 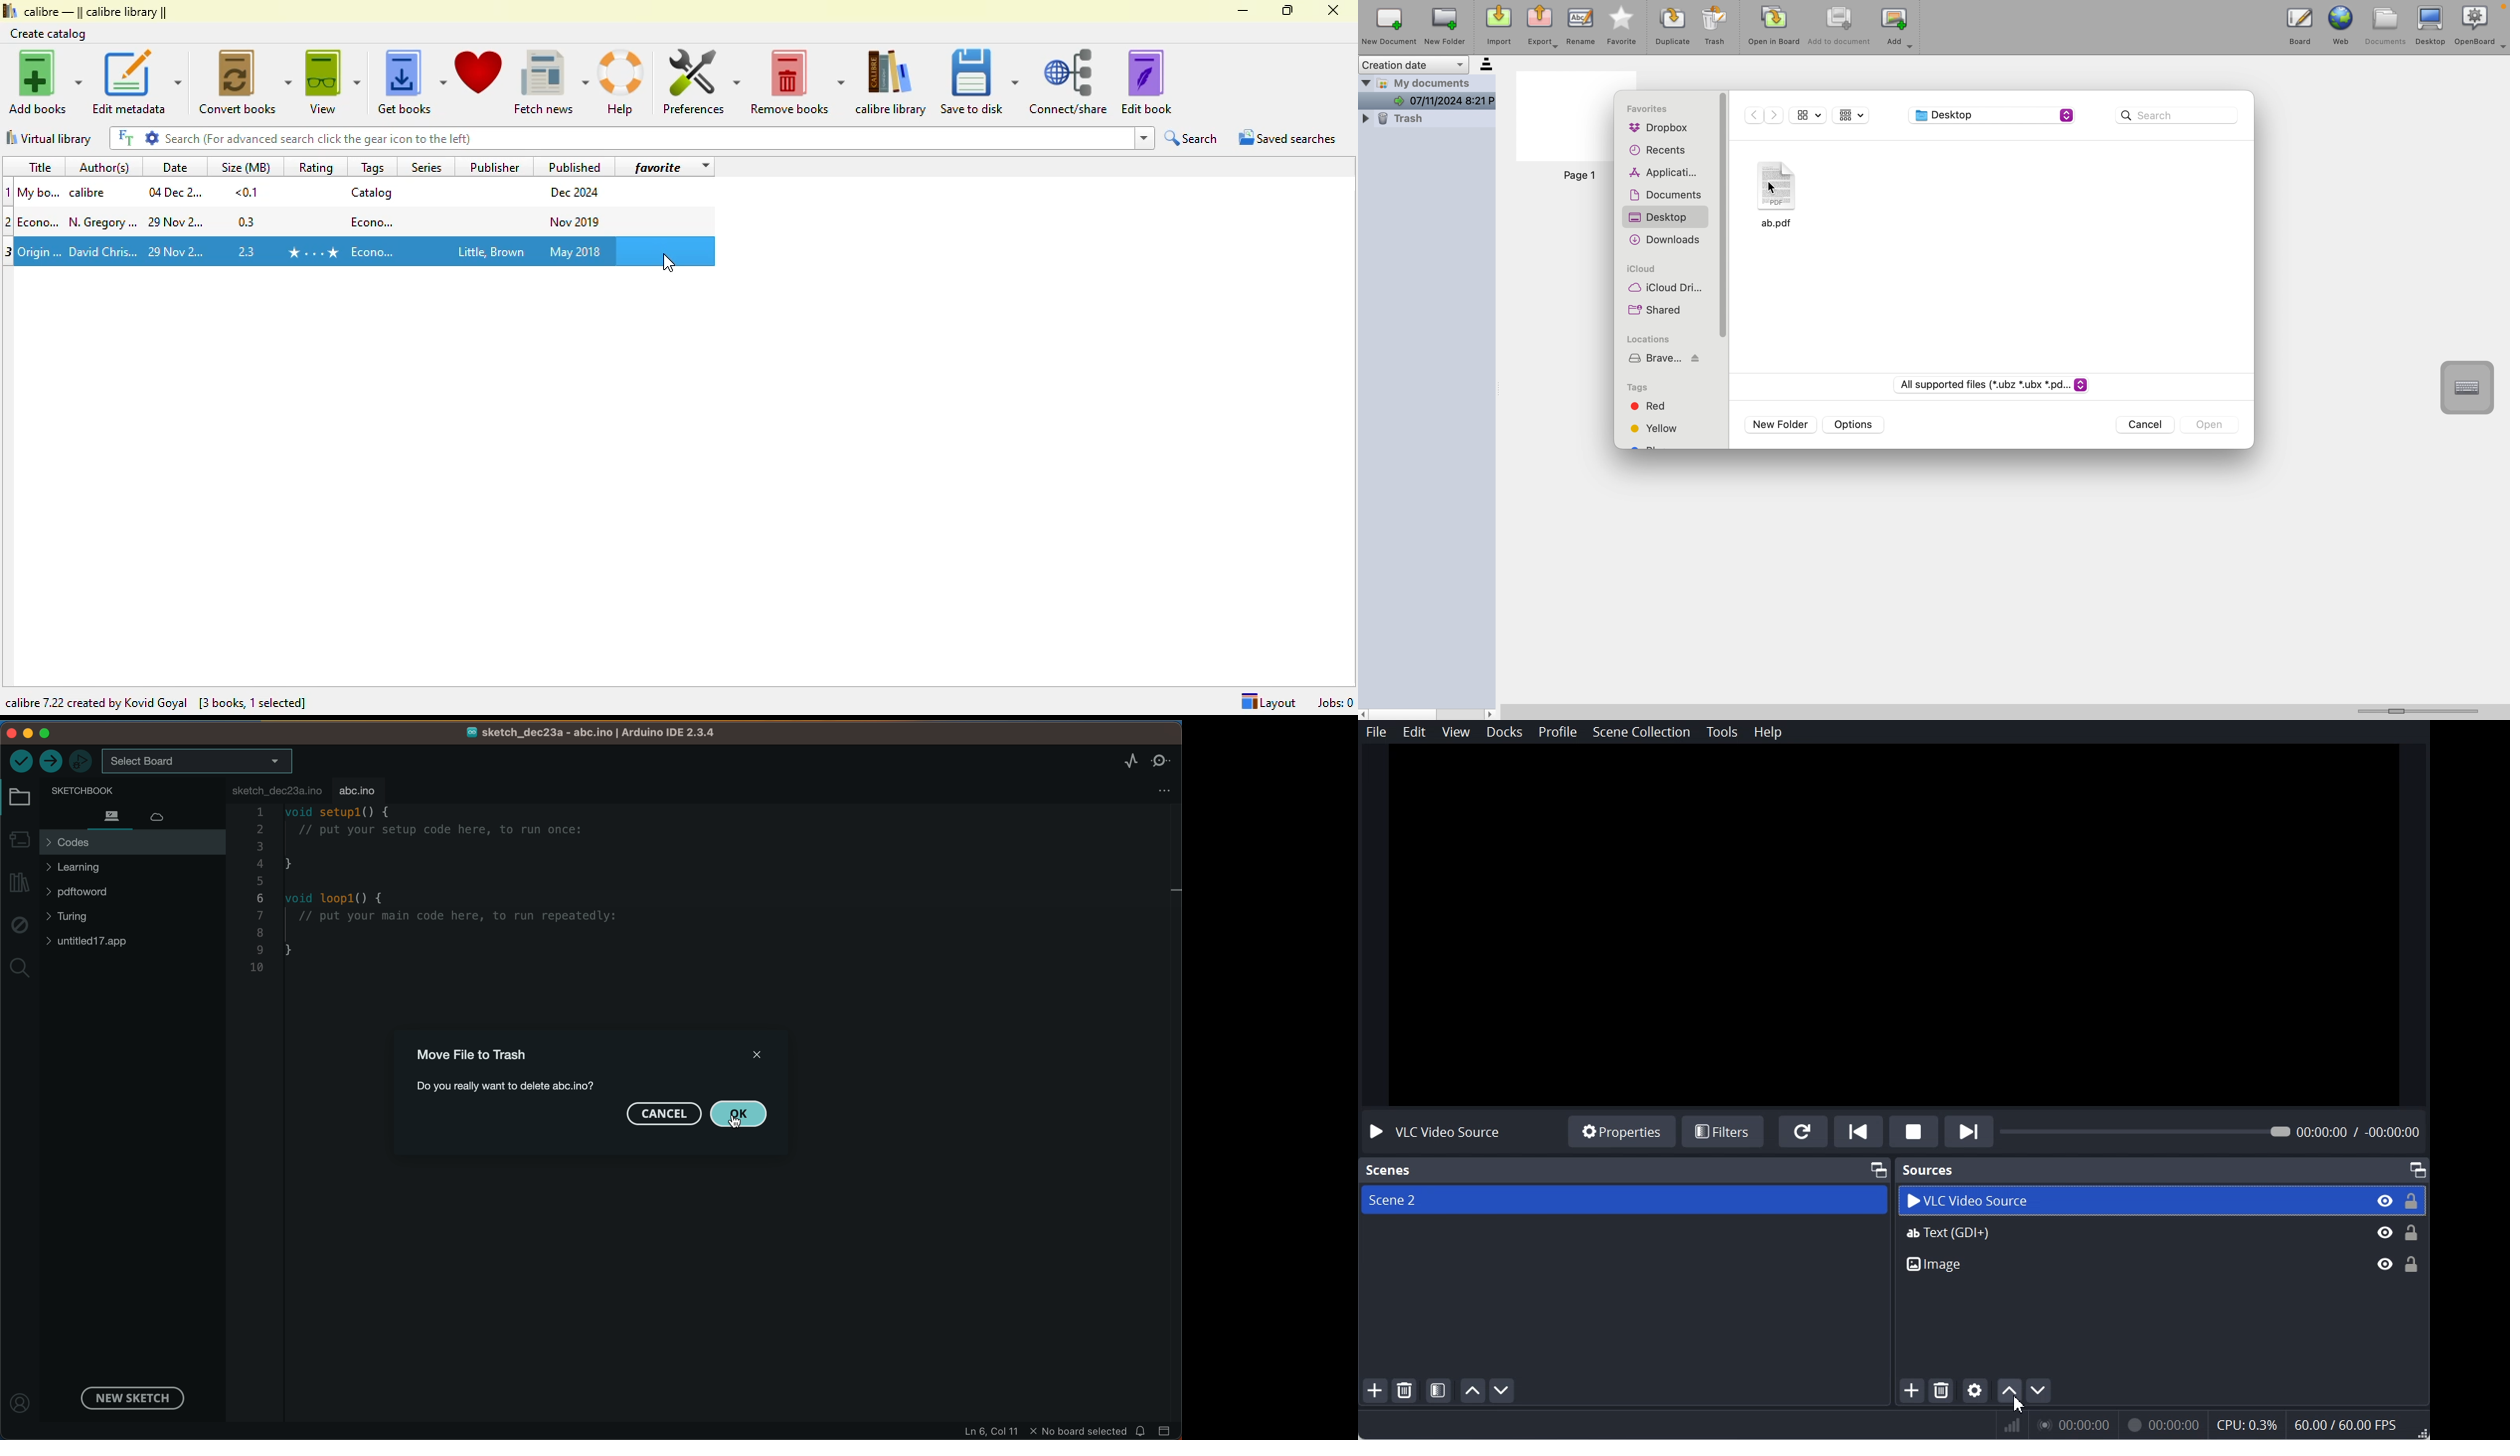 What do you see at coordinates (2162, 1236) in the screenshot?
I see `Text GDI+` at bounding box center [2162, 1236].